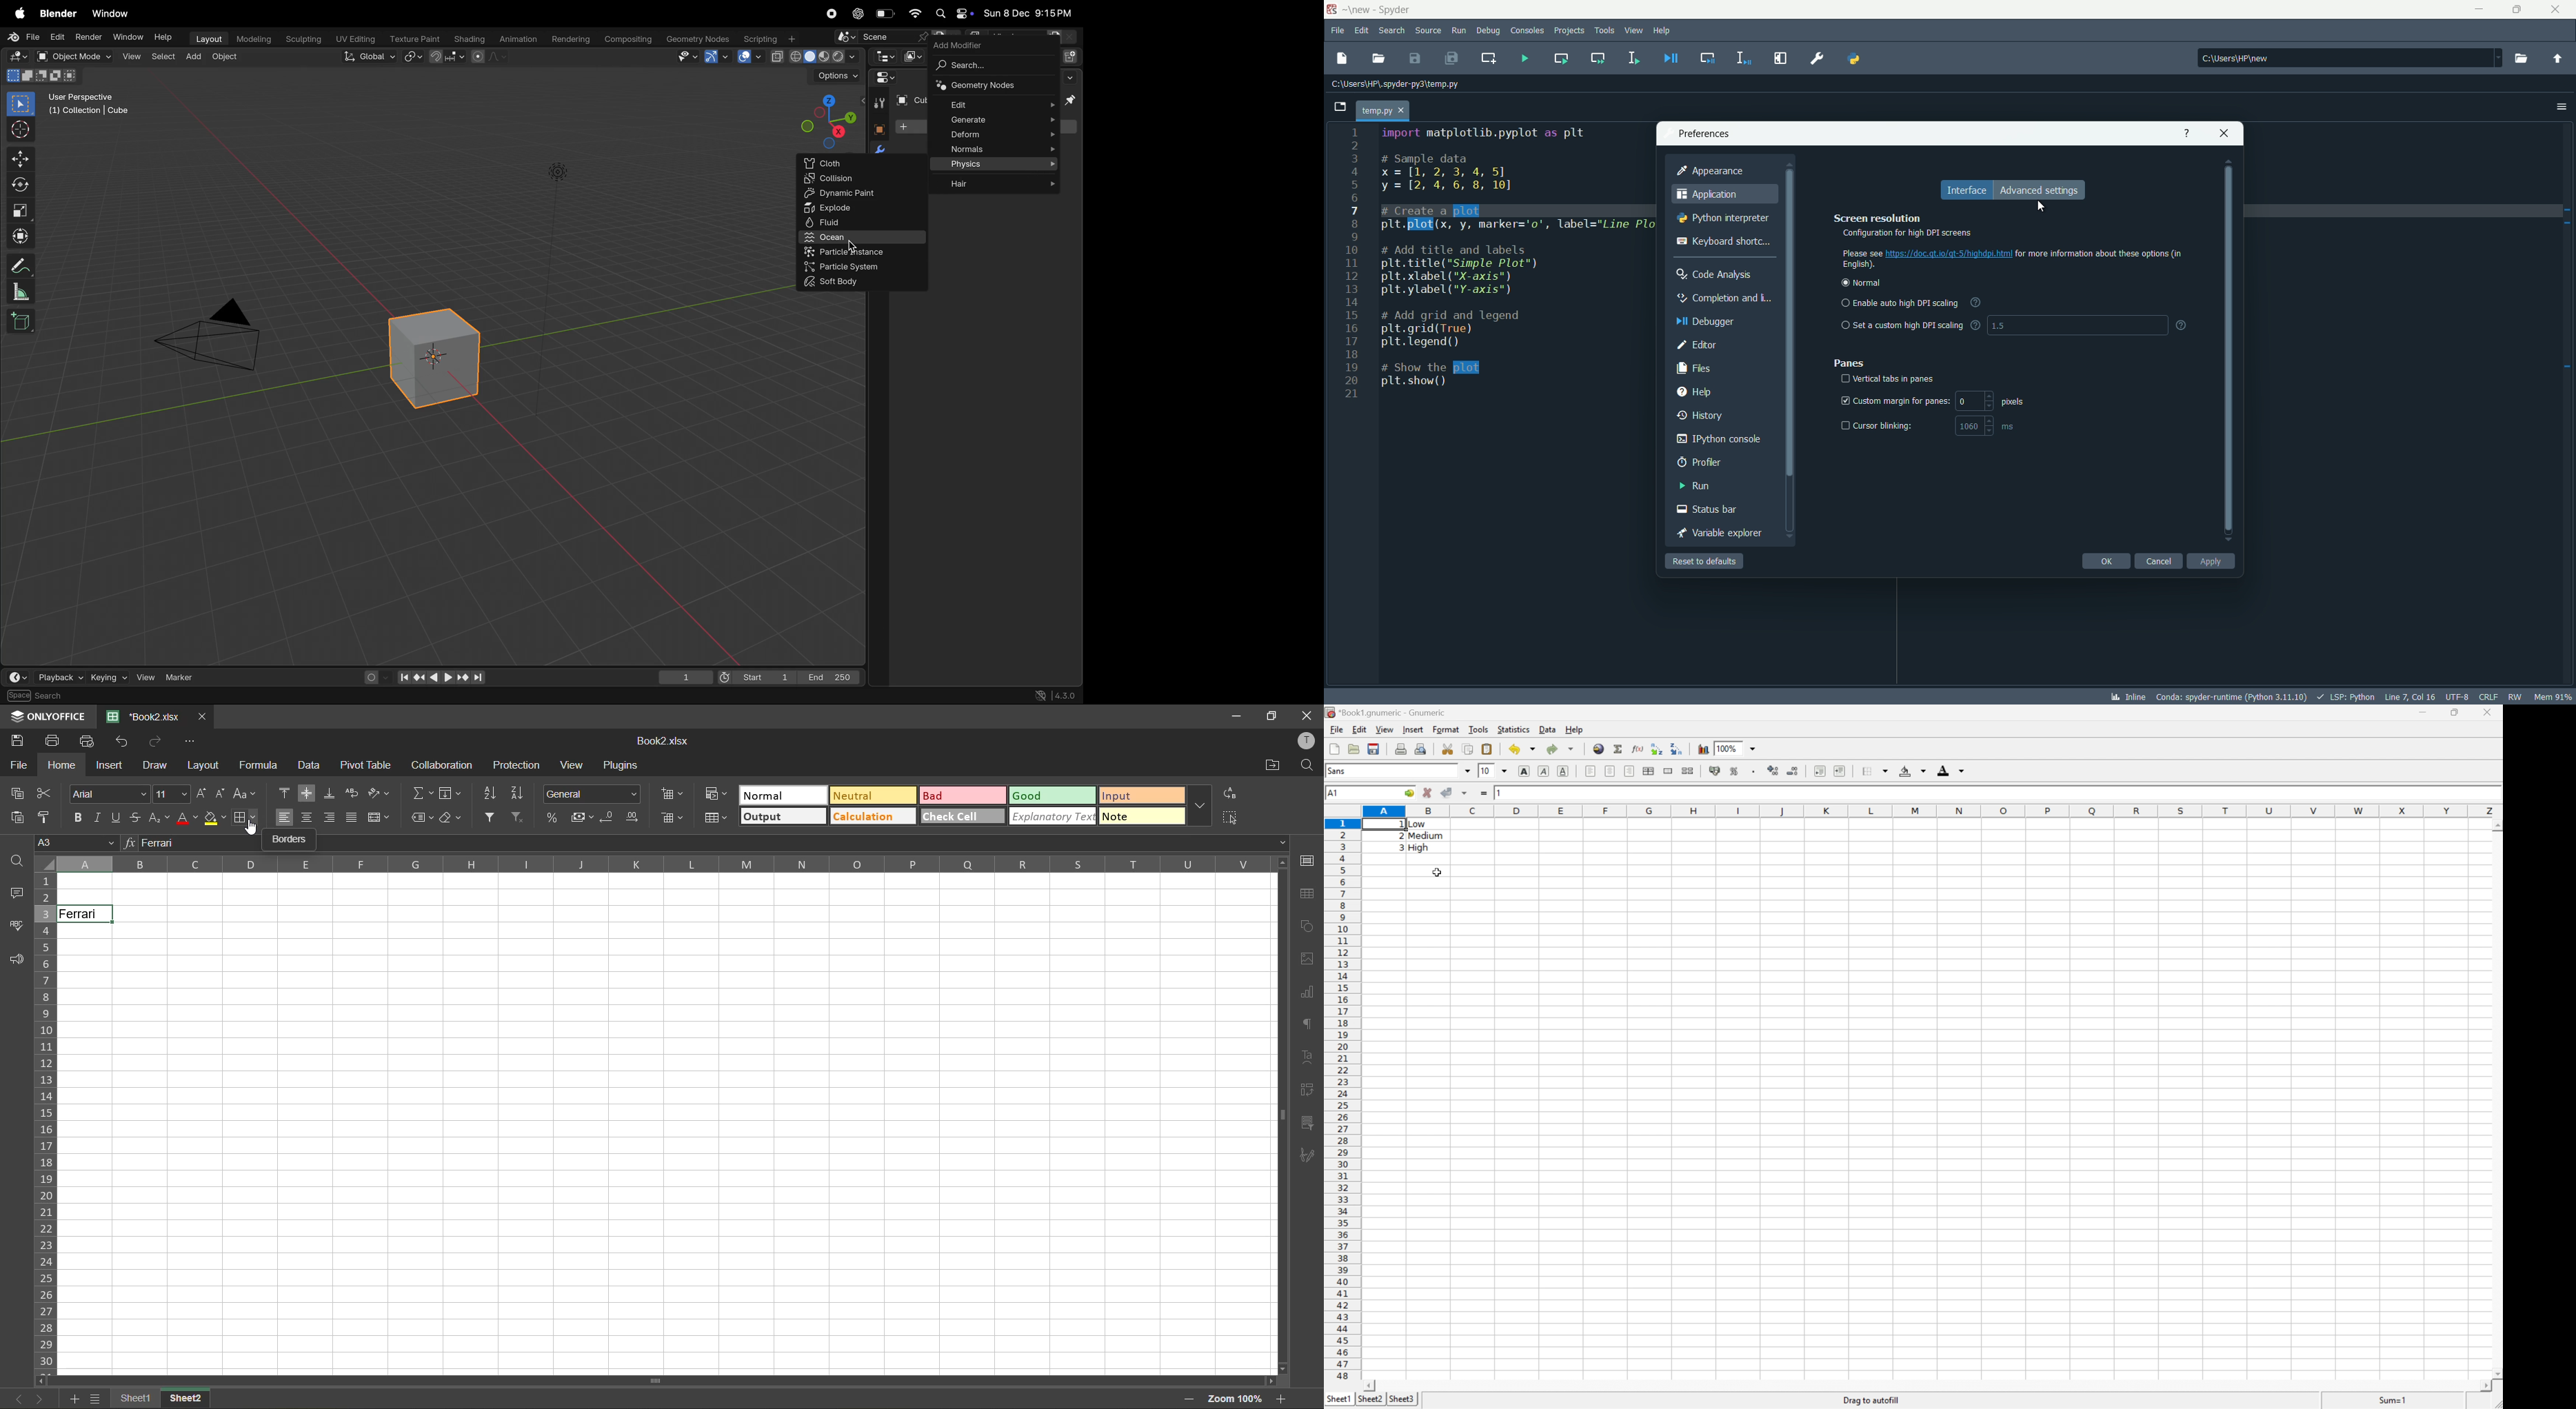 This screenshot has width=2576, height=1428. Describe the element at coordinates (1950, 254) in the screenshot. I see `link to qt.com/highdpi` at that location.